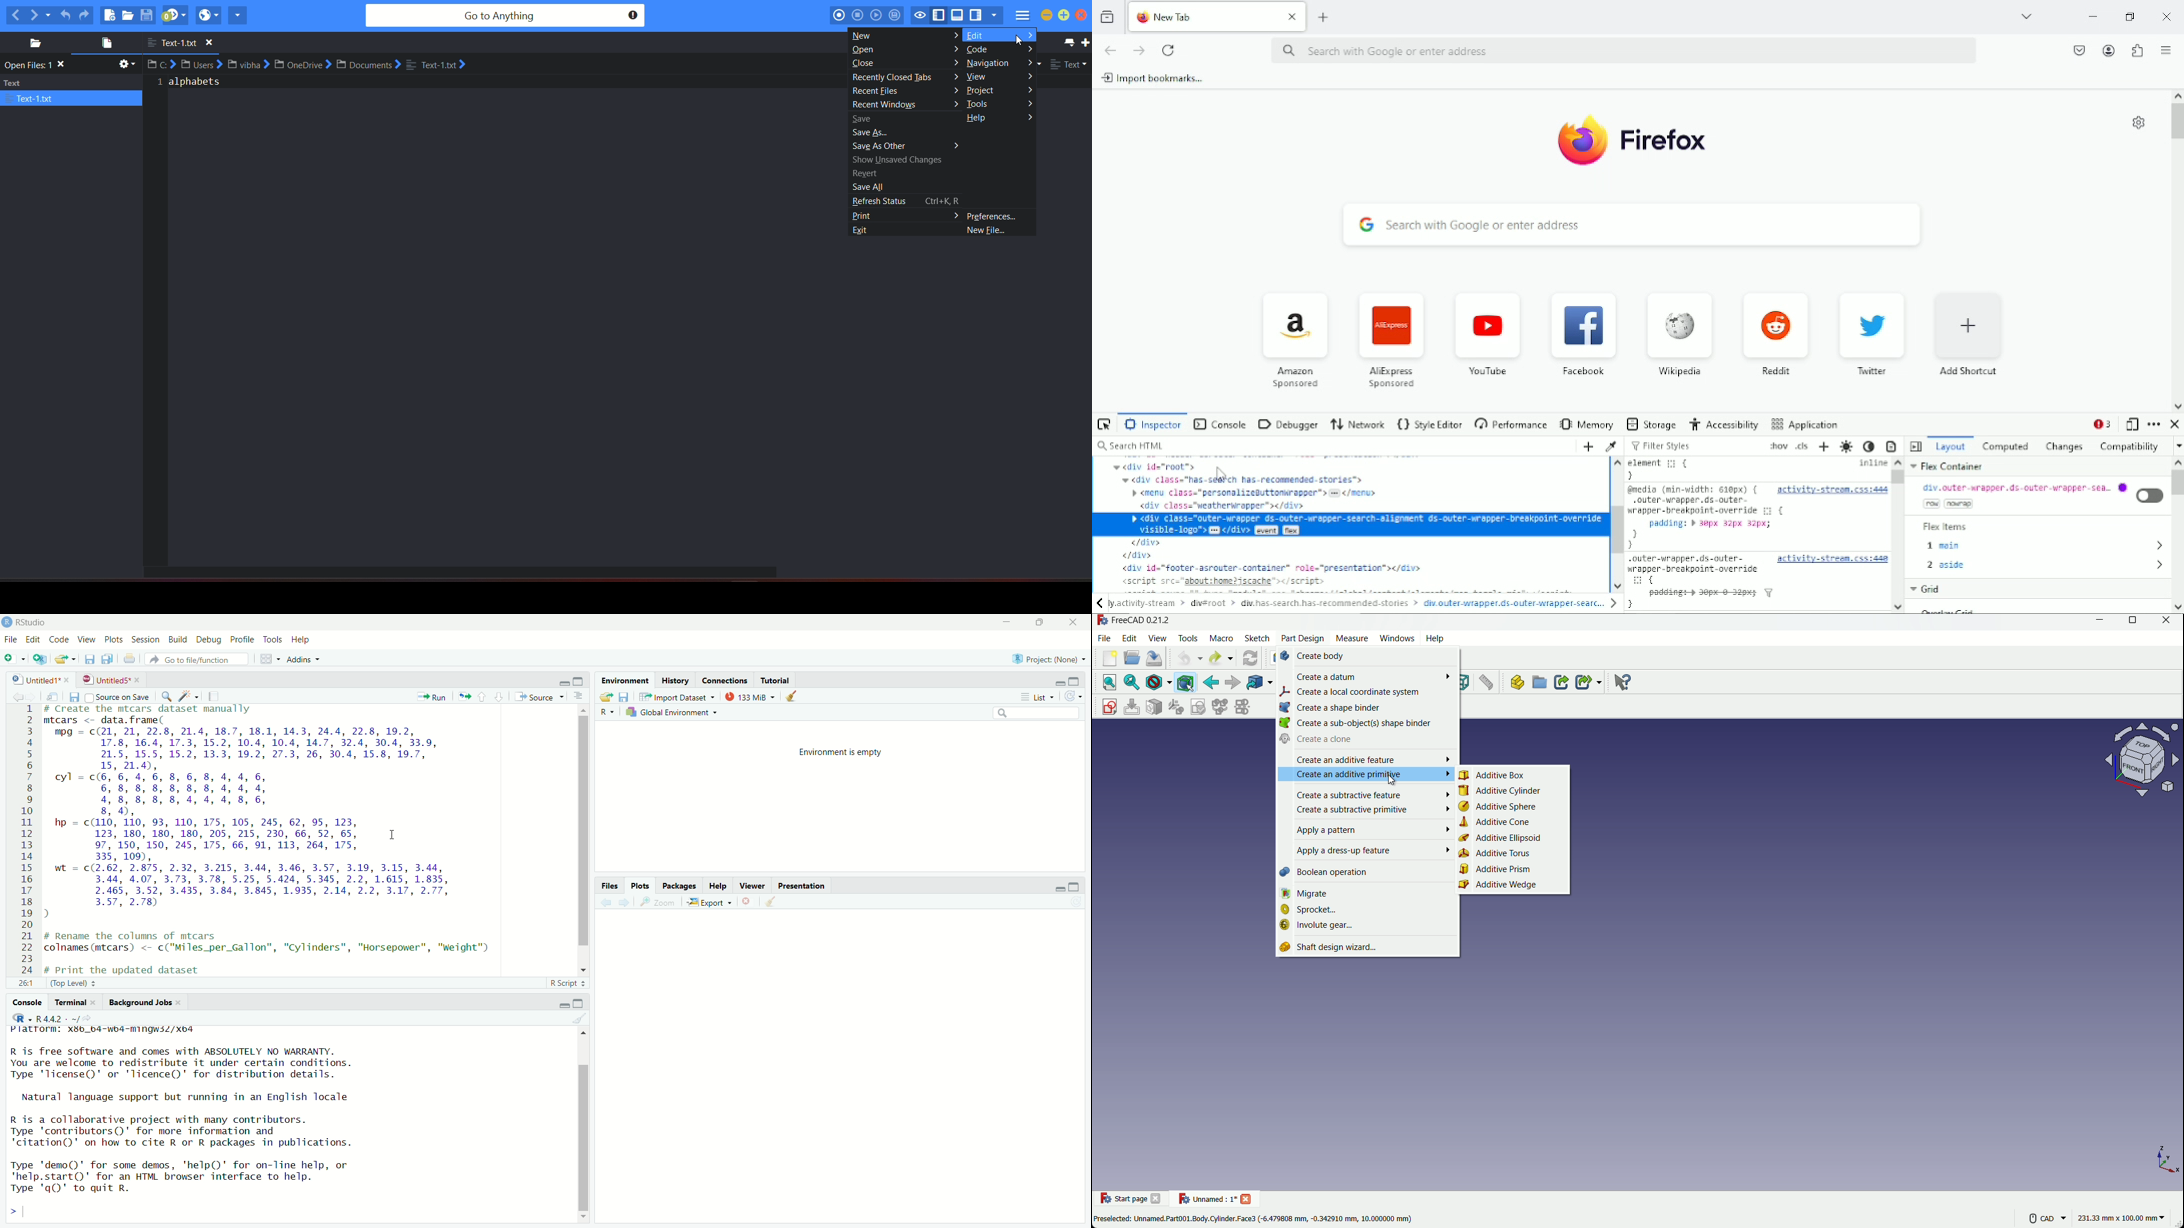 Image resolution: width=2184 pixels, height=1232 pixels. Describe the element at coordinates (1515, 869) in the screenshot. I see `additive prism` at that location.